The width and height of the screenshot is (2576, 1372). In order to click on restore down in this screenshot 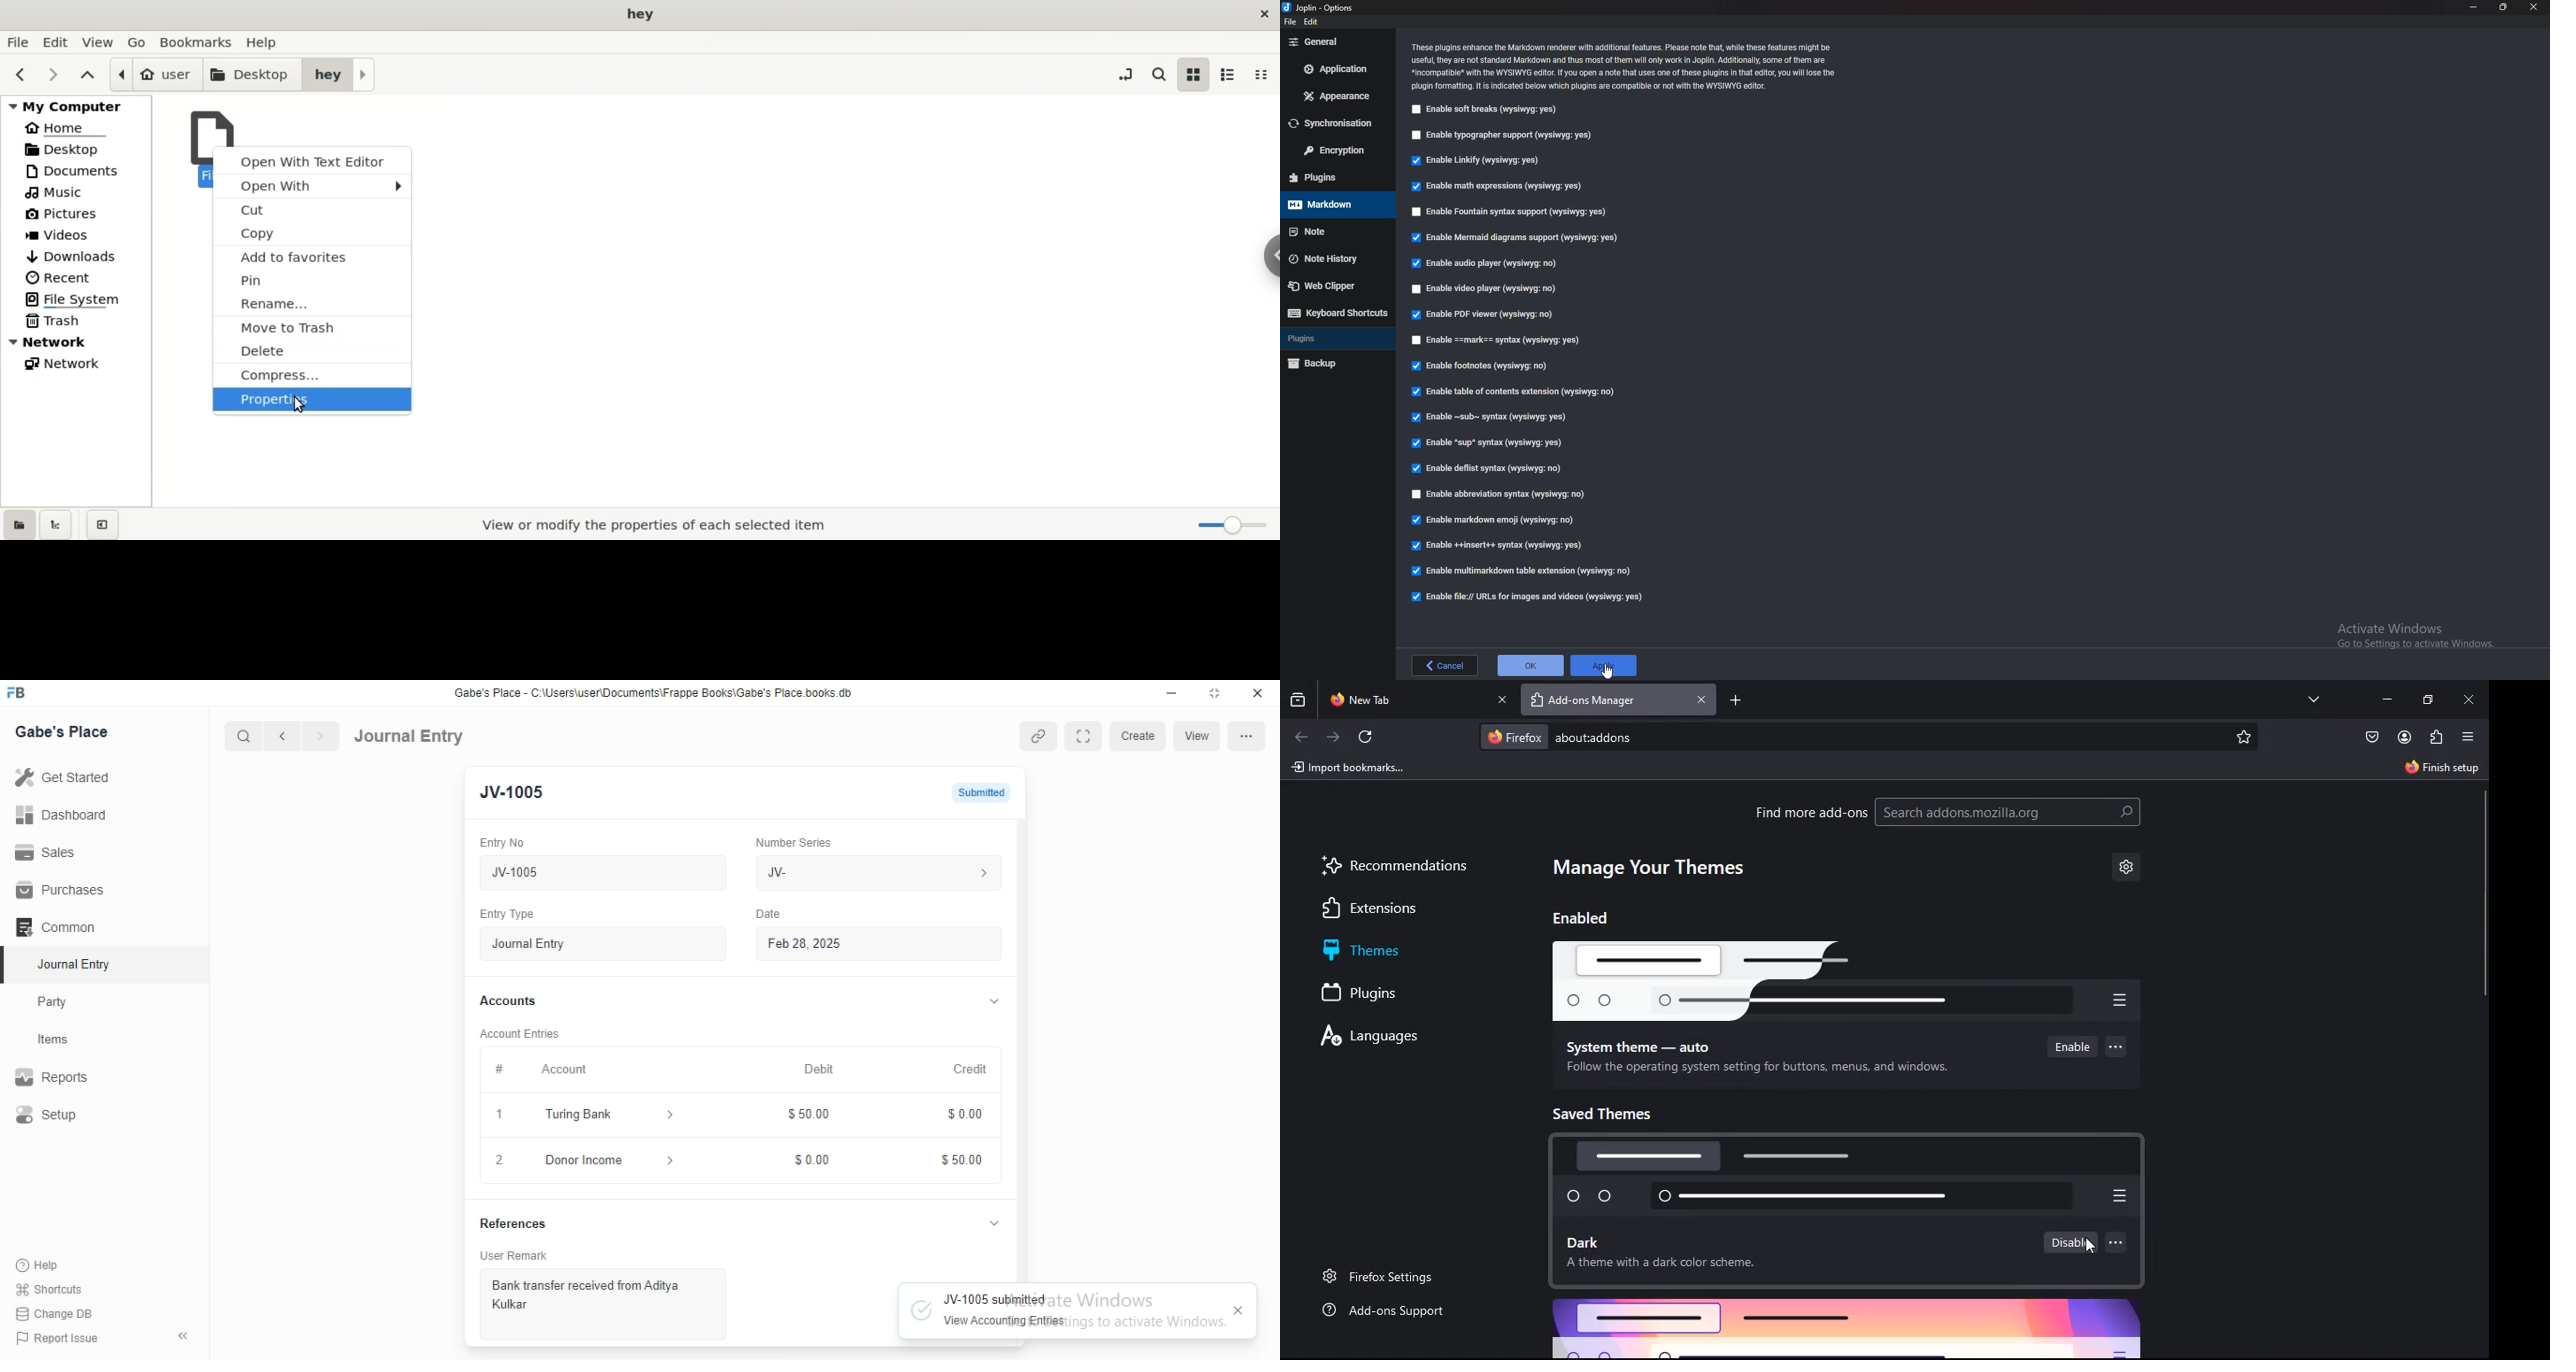, I will do `click(1216, 695)`.